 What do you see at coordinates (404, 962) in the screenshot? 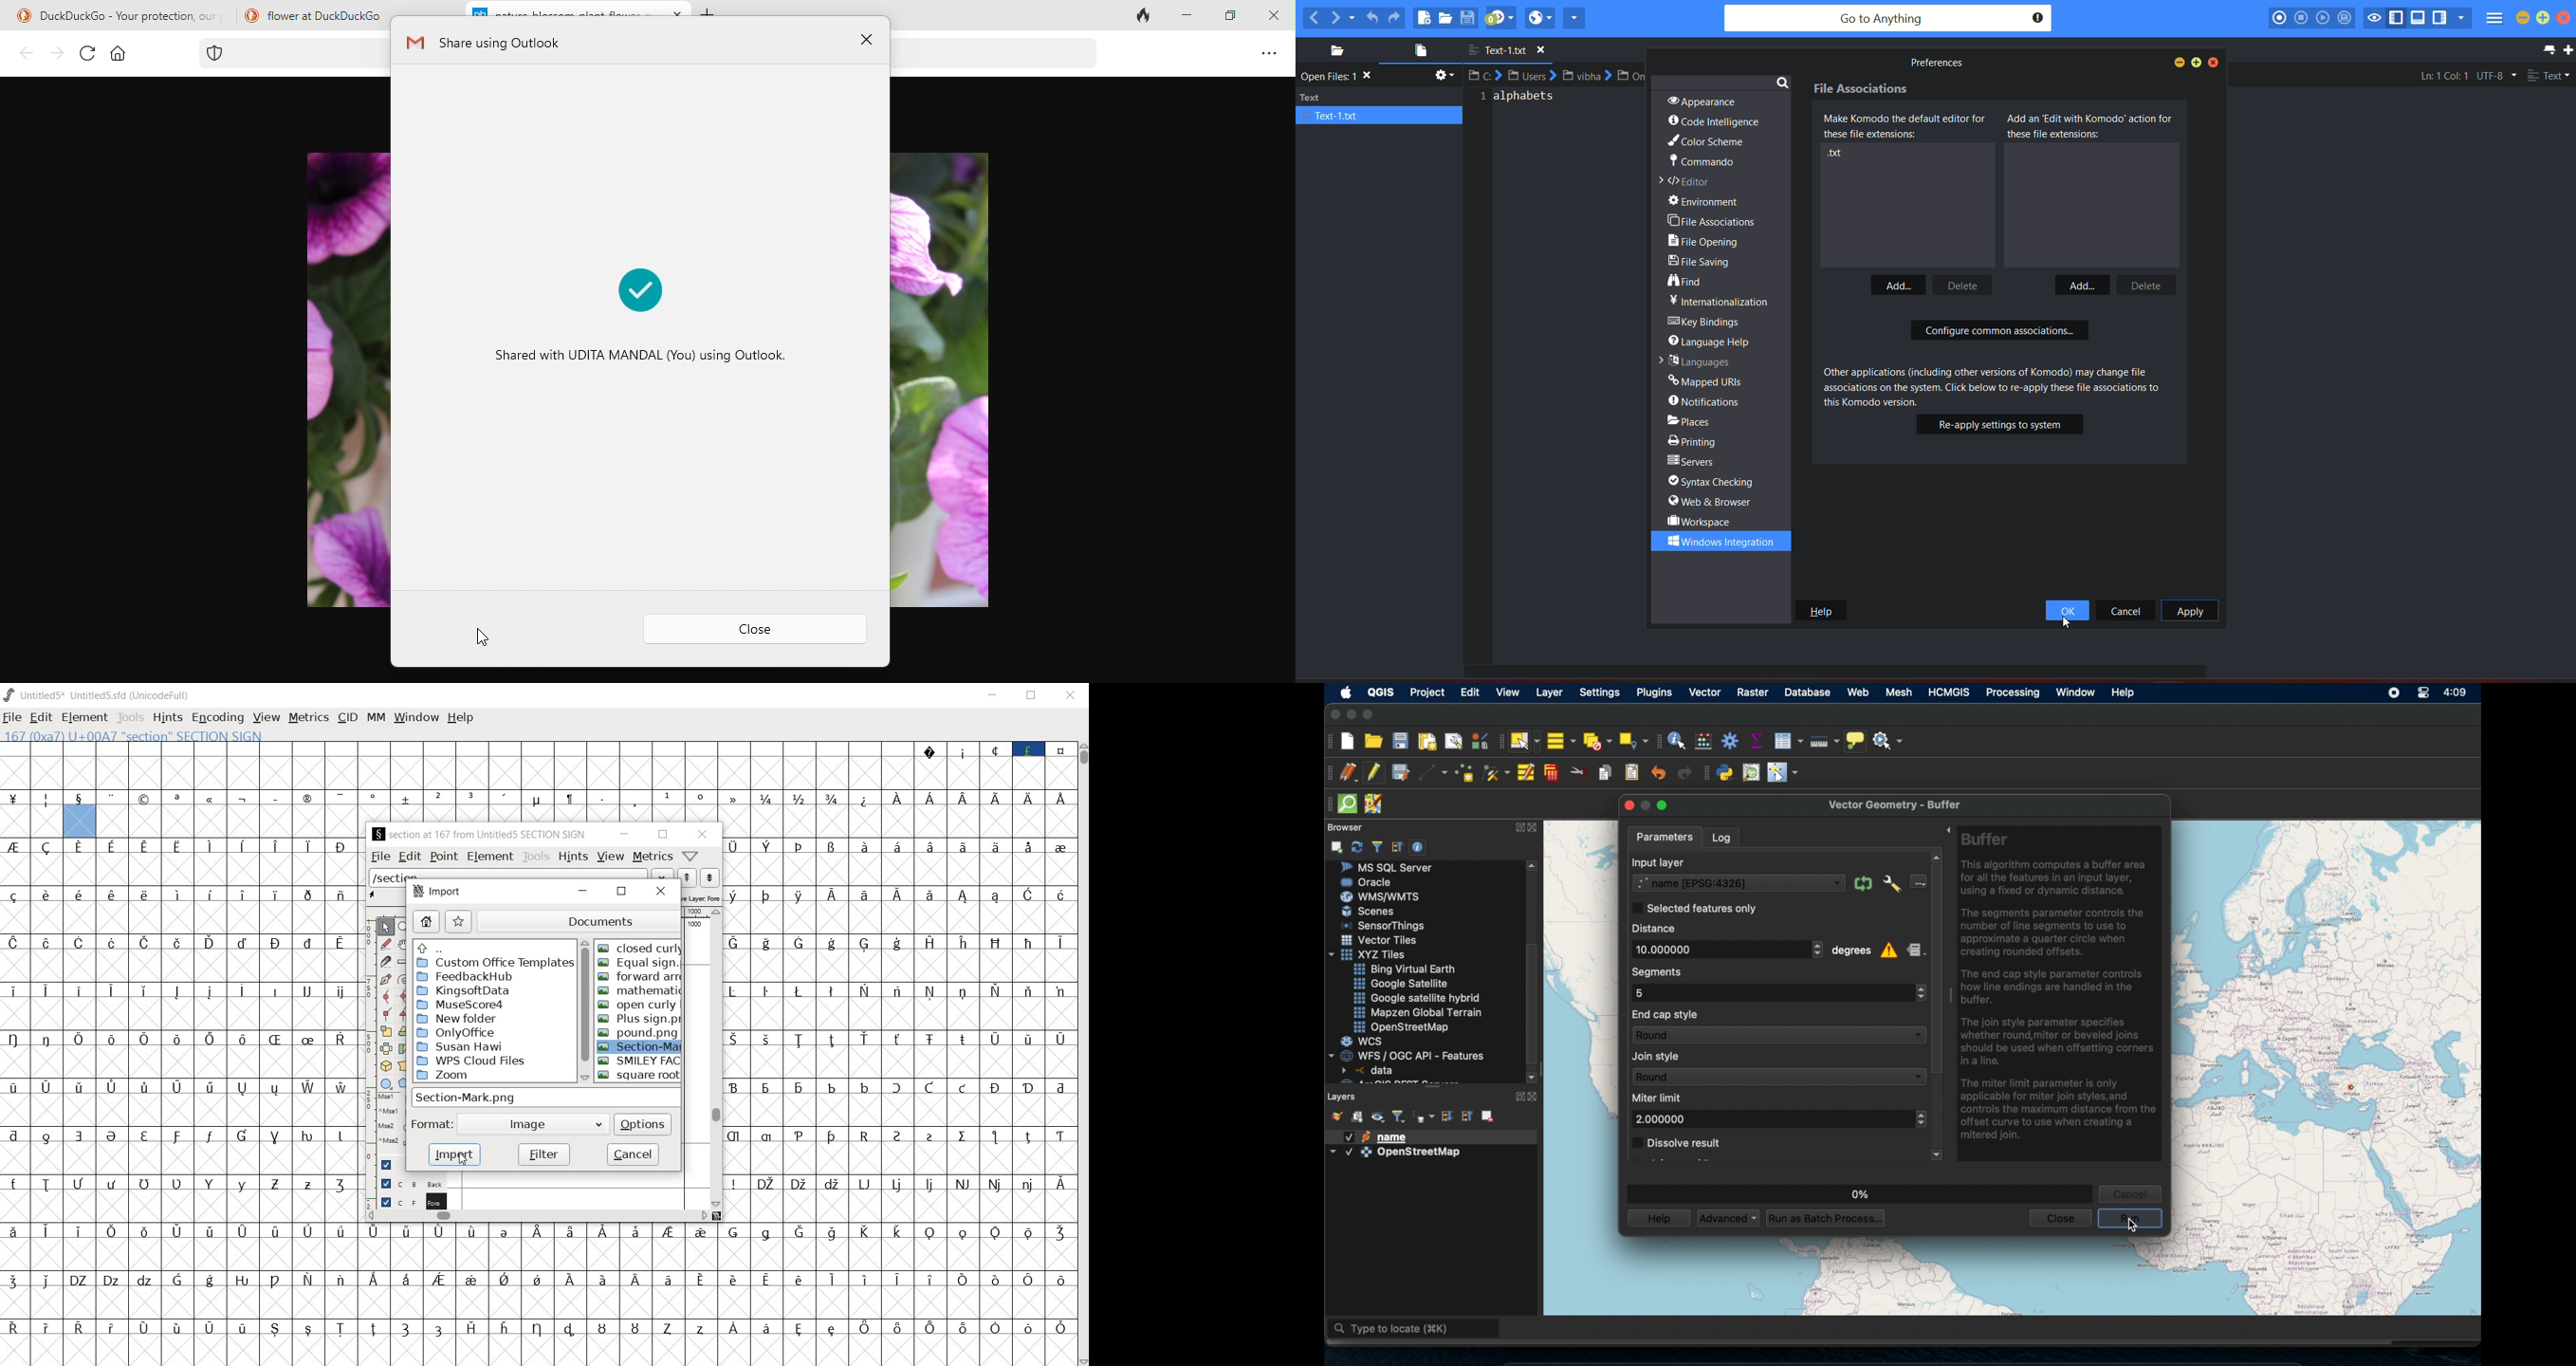
I see `measure a distance, angle between points` at bounding box center [404, 962].